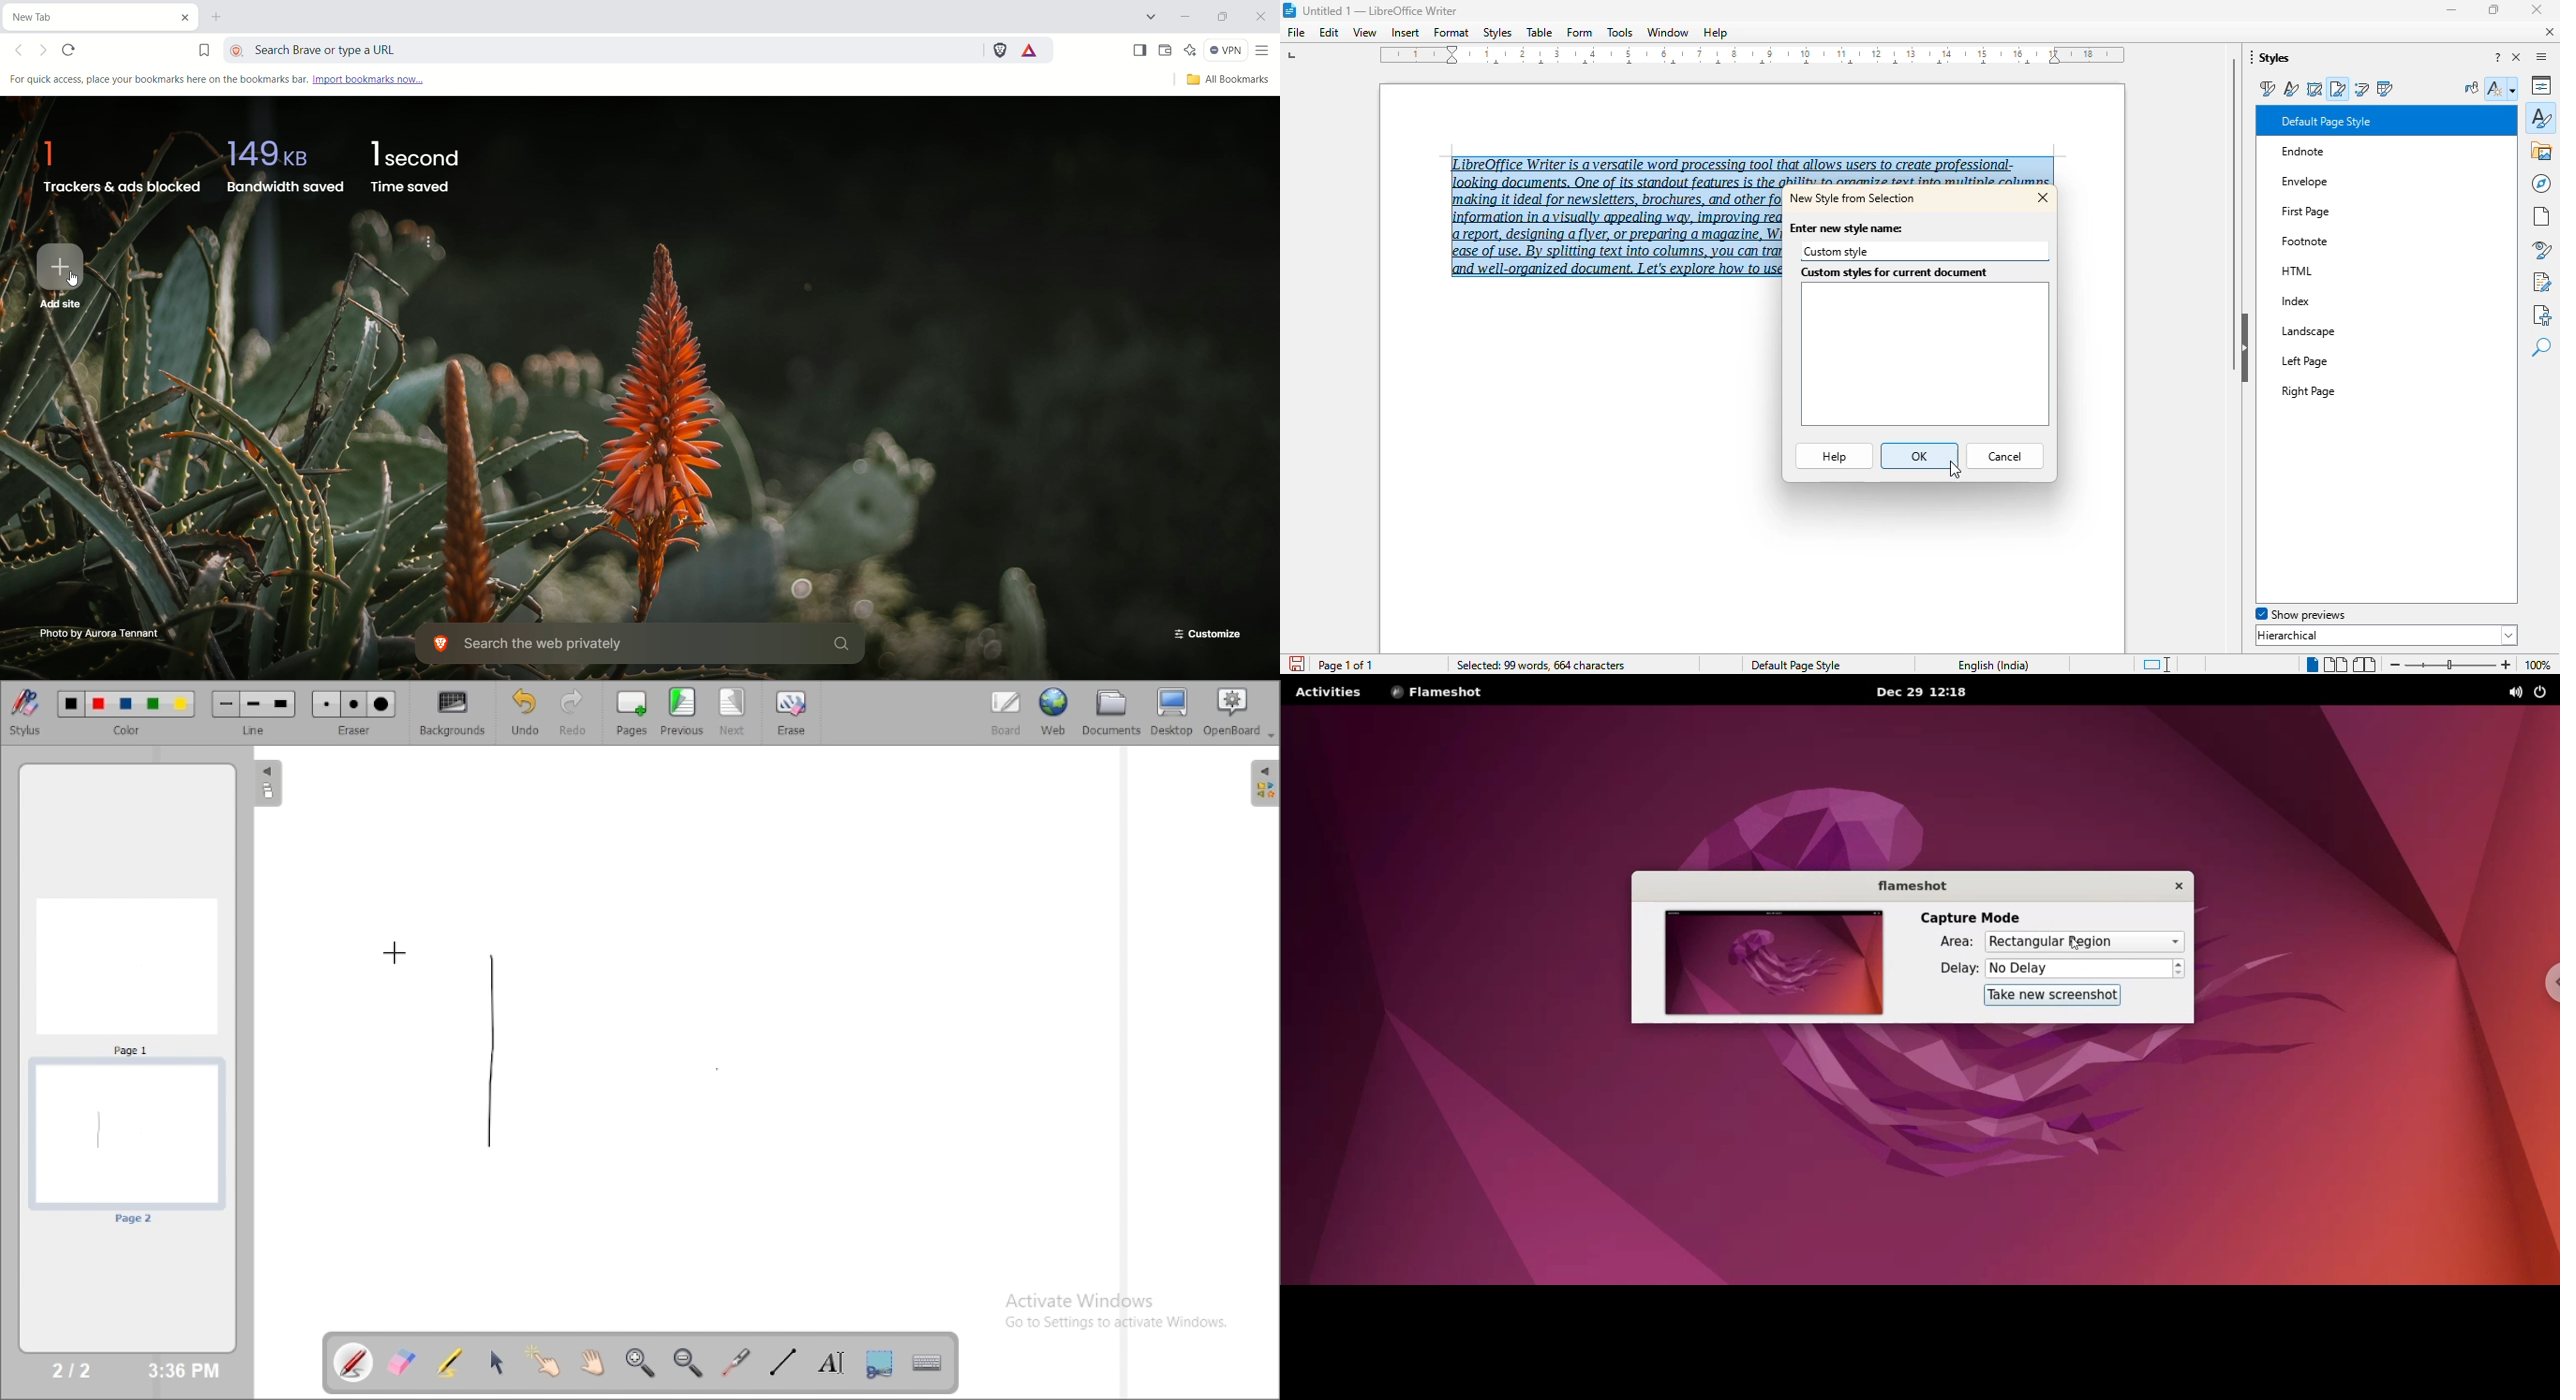  Describe the element at coordinates (2542, 151) in the screenshot. I see `gallery` at that location.